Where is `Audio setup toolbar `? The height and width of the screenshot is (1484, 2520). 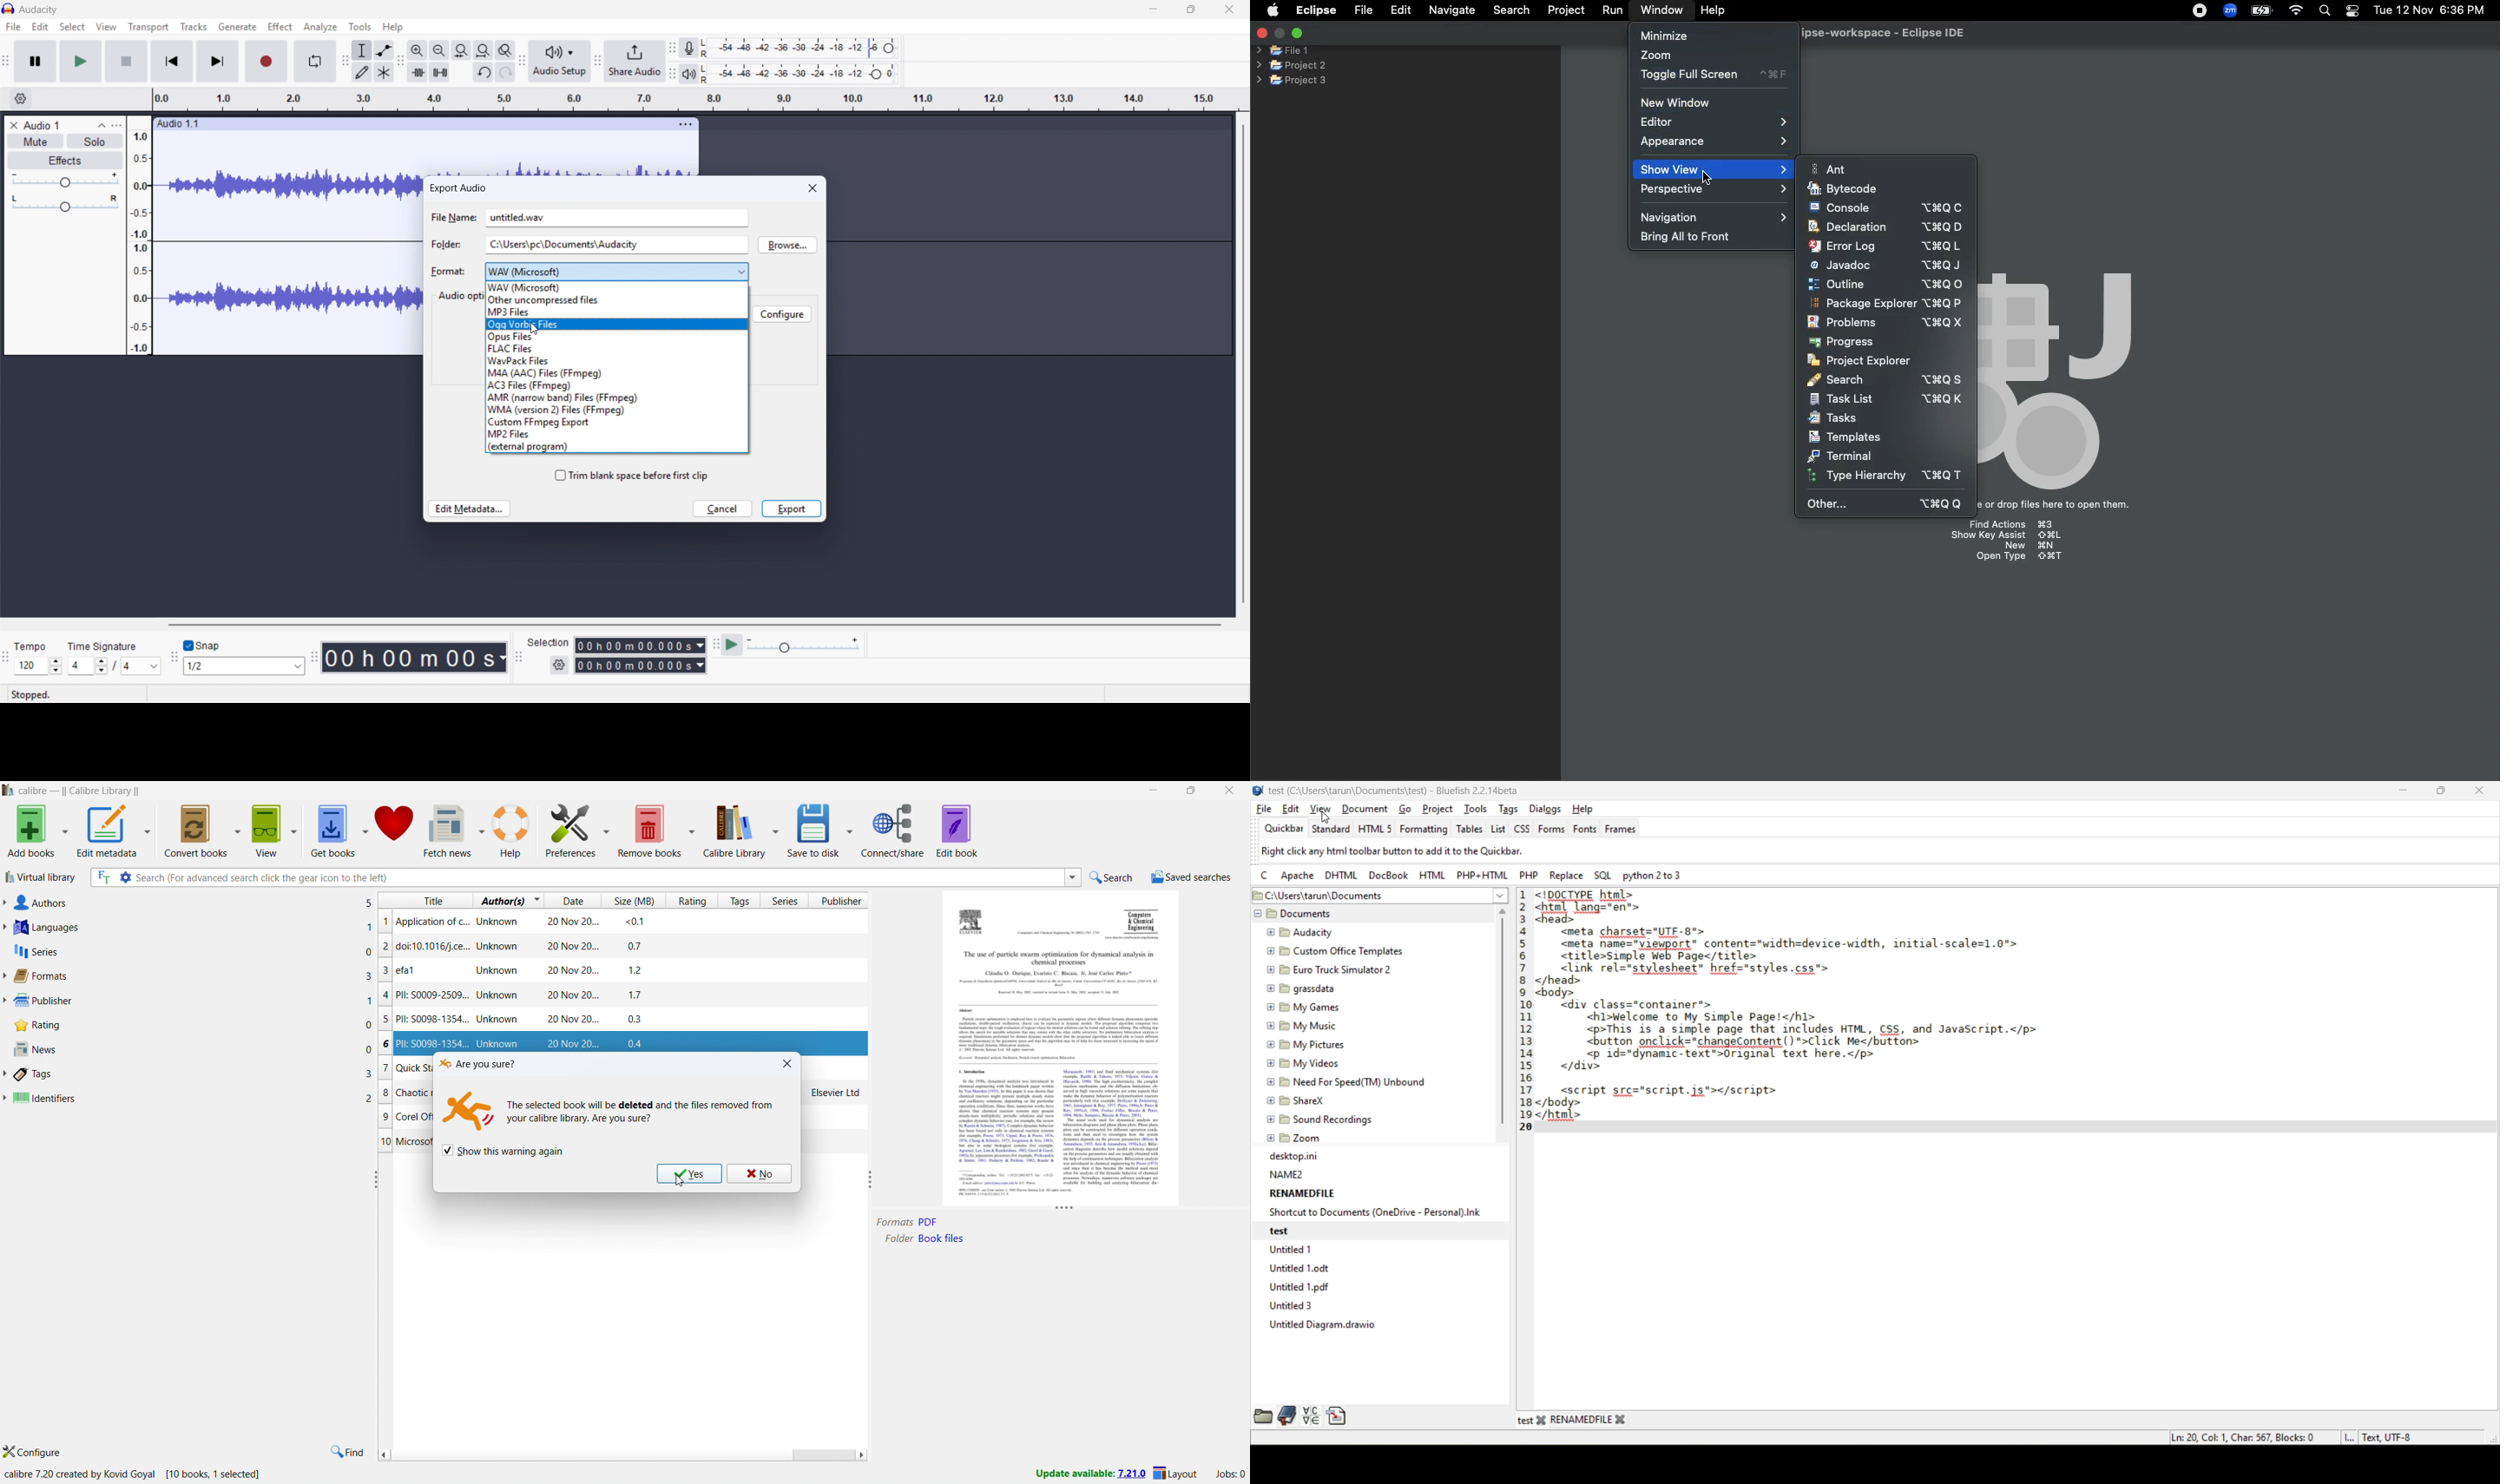 Audio setup toolbar  is located at coordinates (521, 62).